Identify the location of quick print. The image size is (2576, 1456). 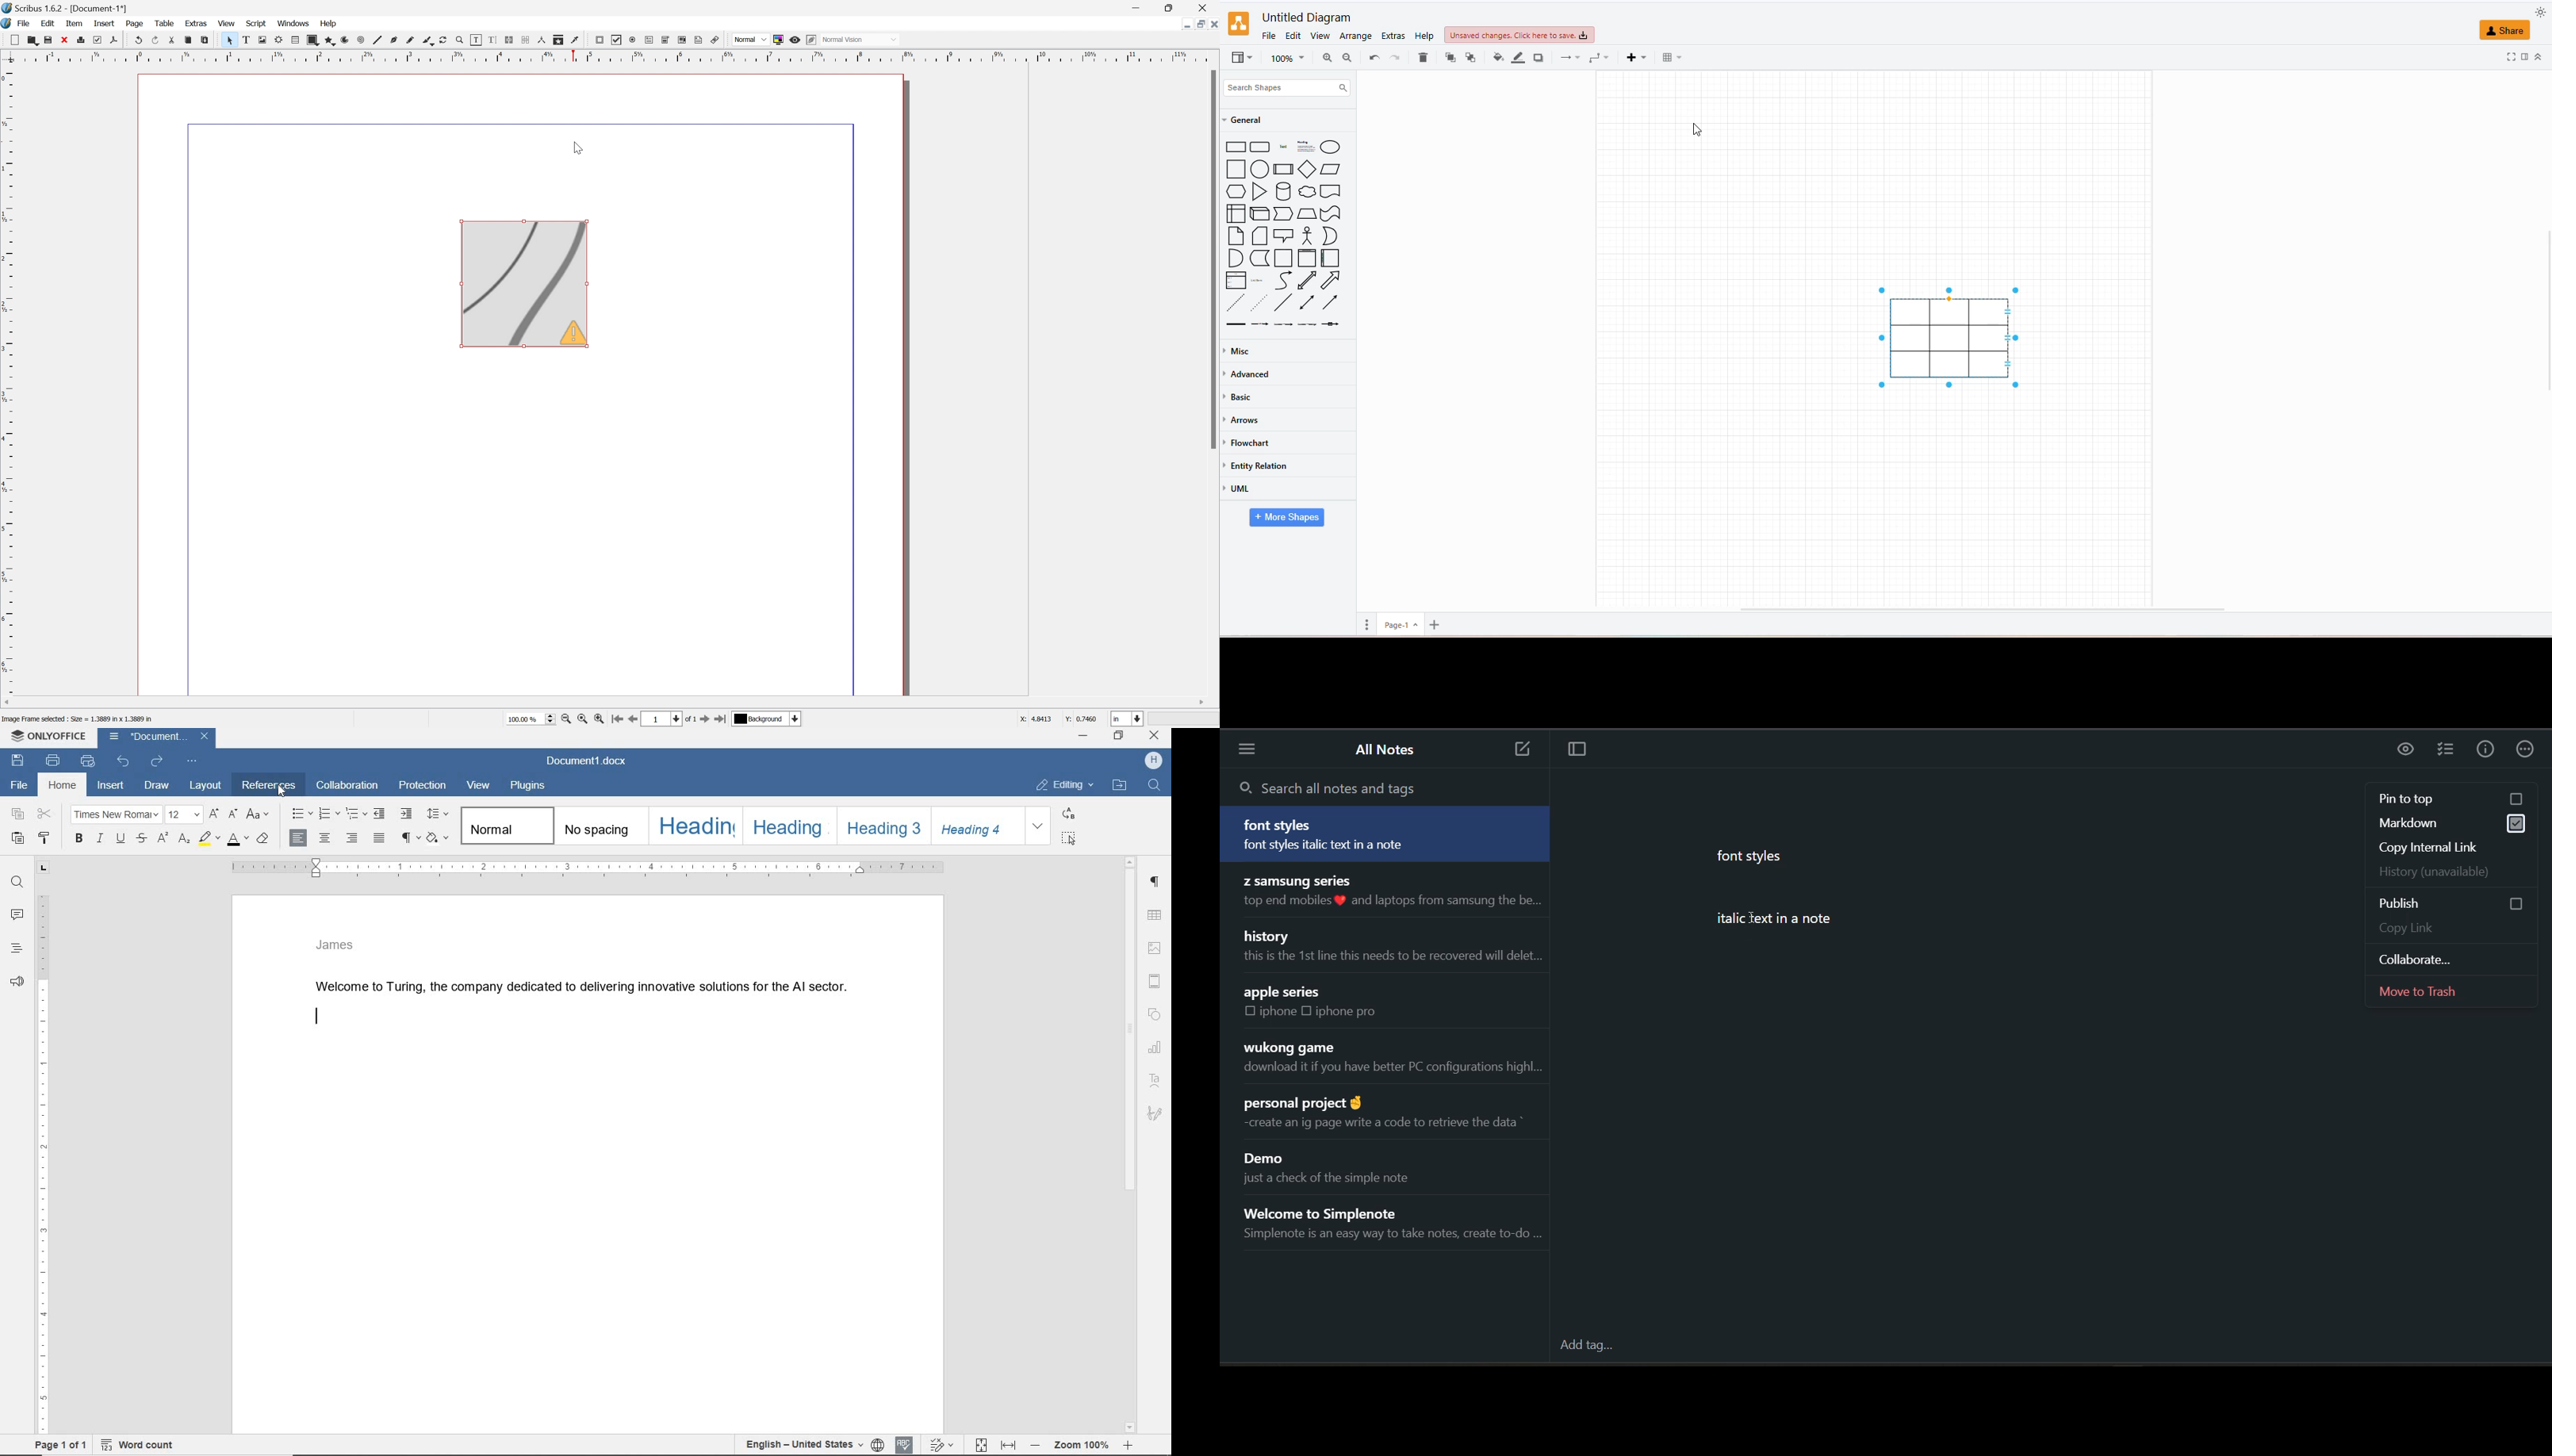
(86, 761).